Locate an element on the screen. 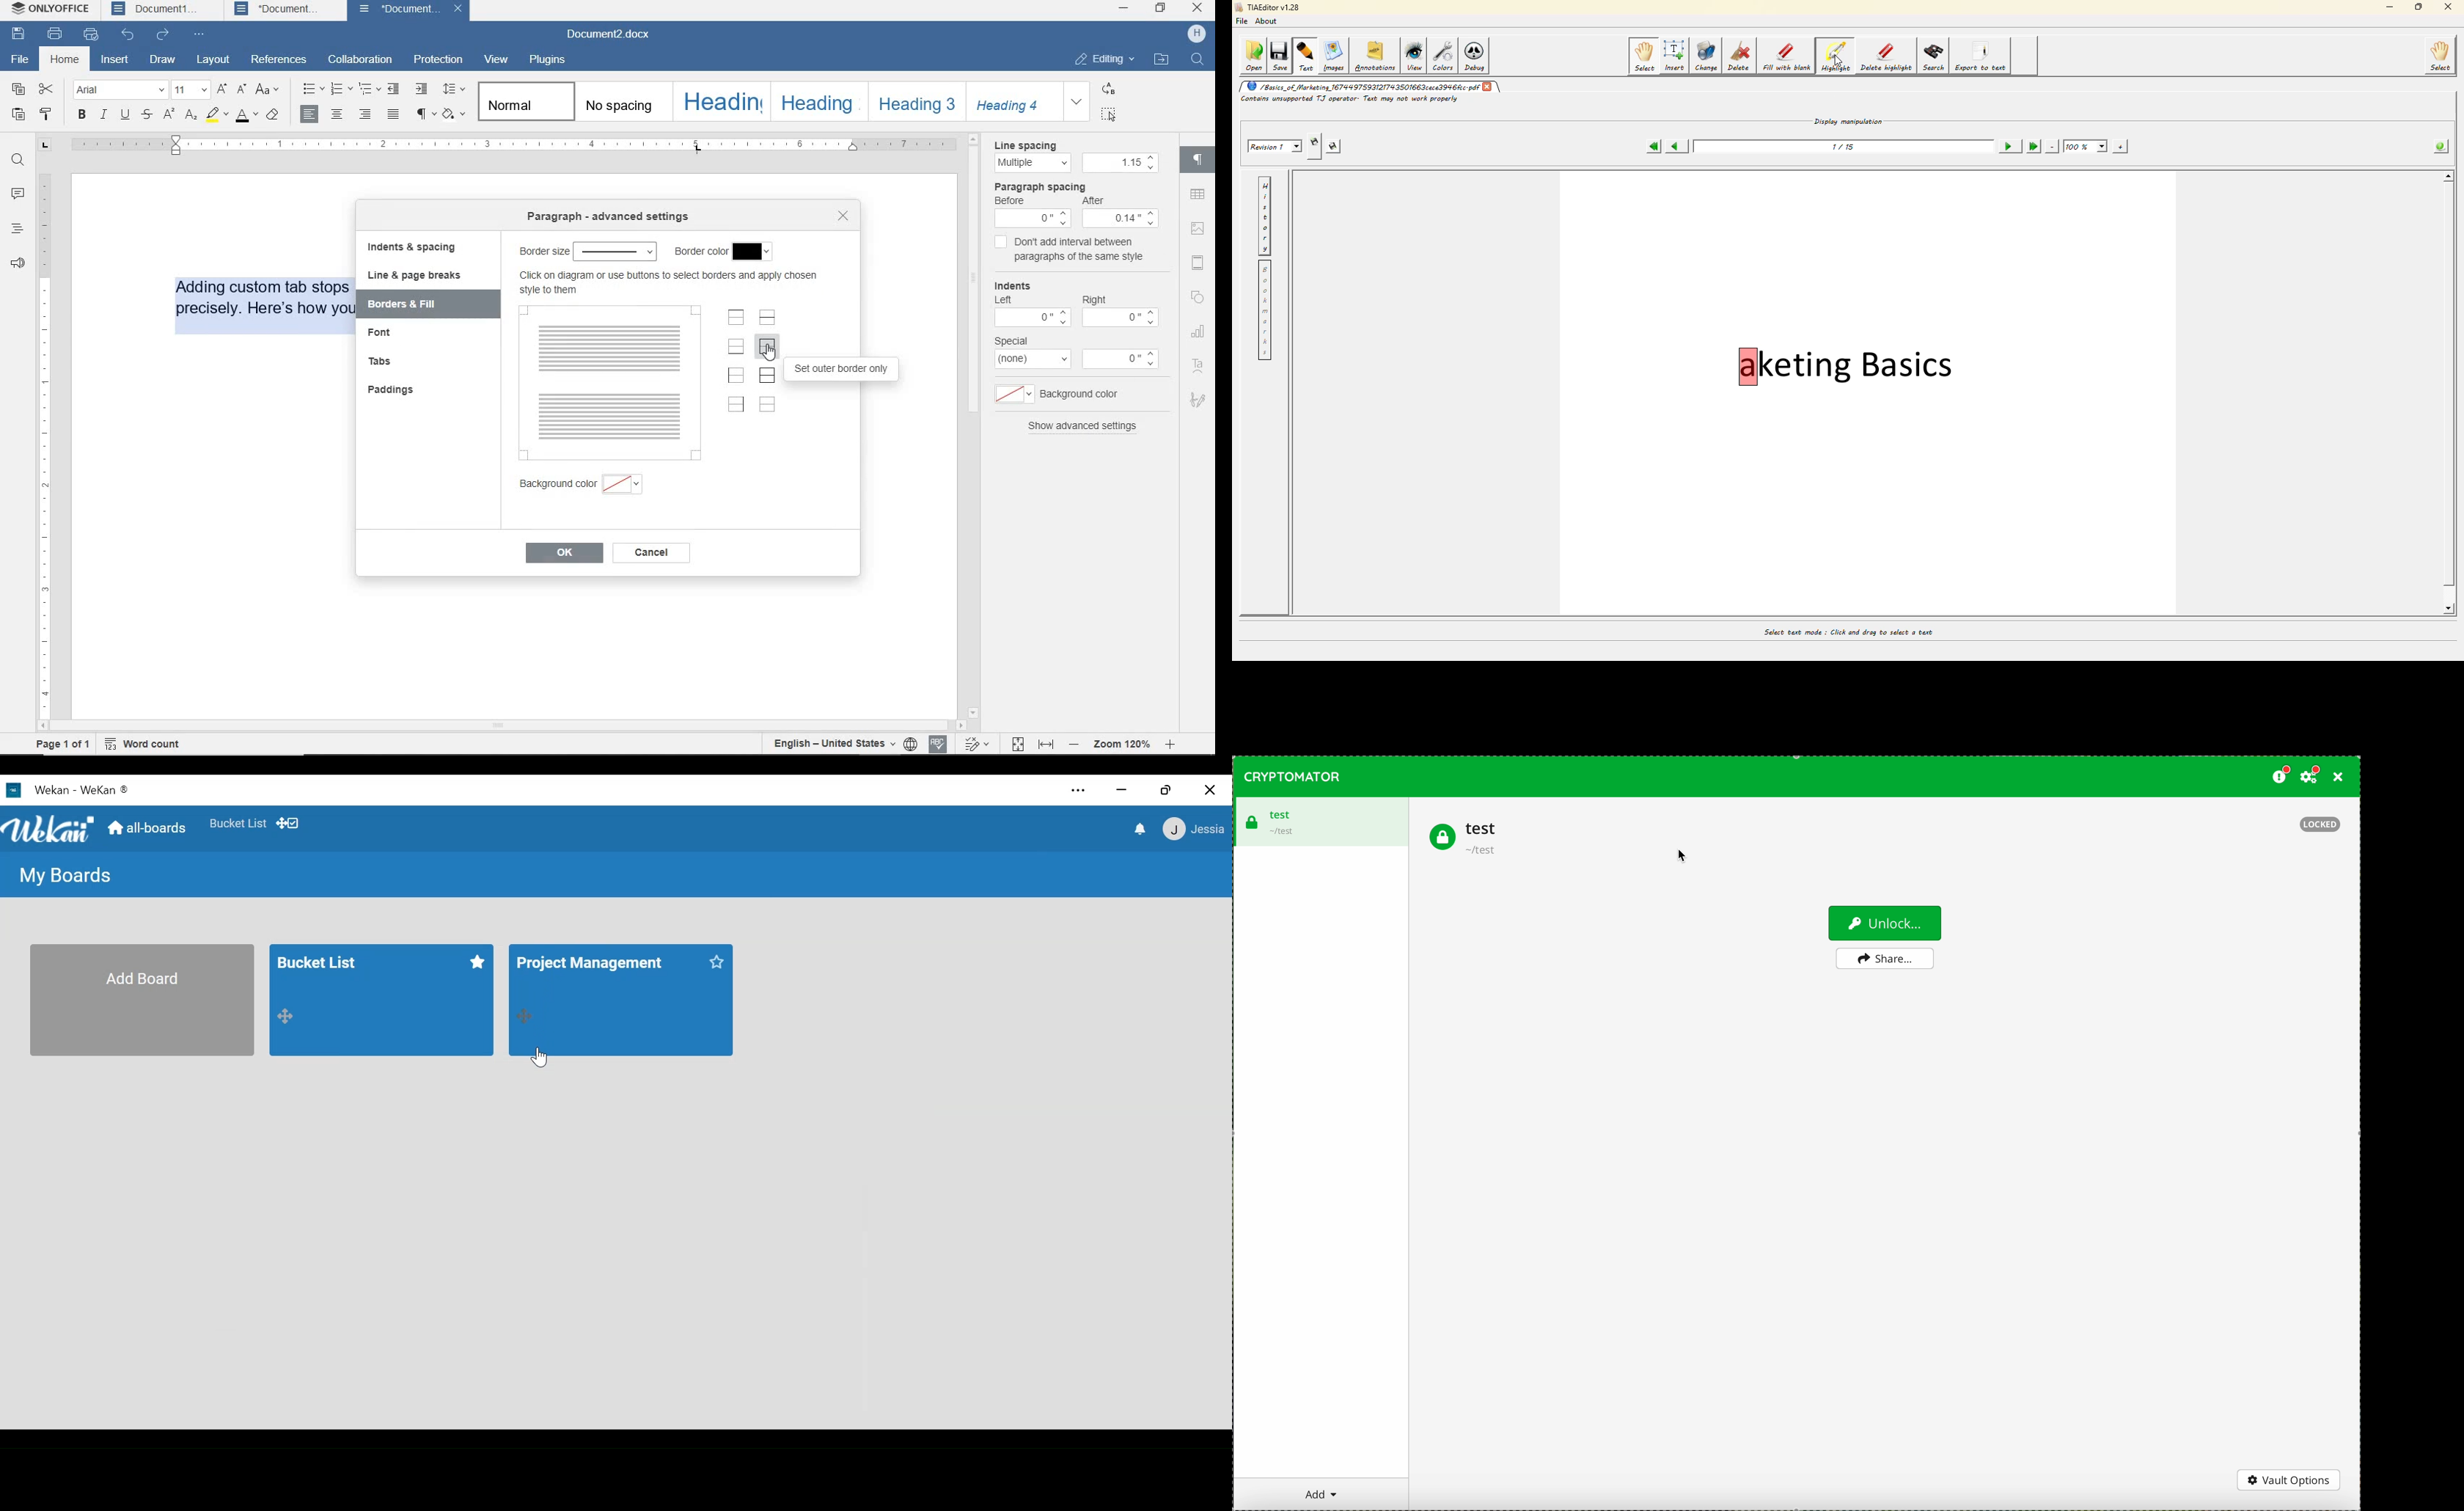  set top borderonly is located at coordinates (737, 319).